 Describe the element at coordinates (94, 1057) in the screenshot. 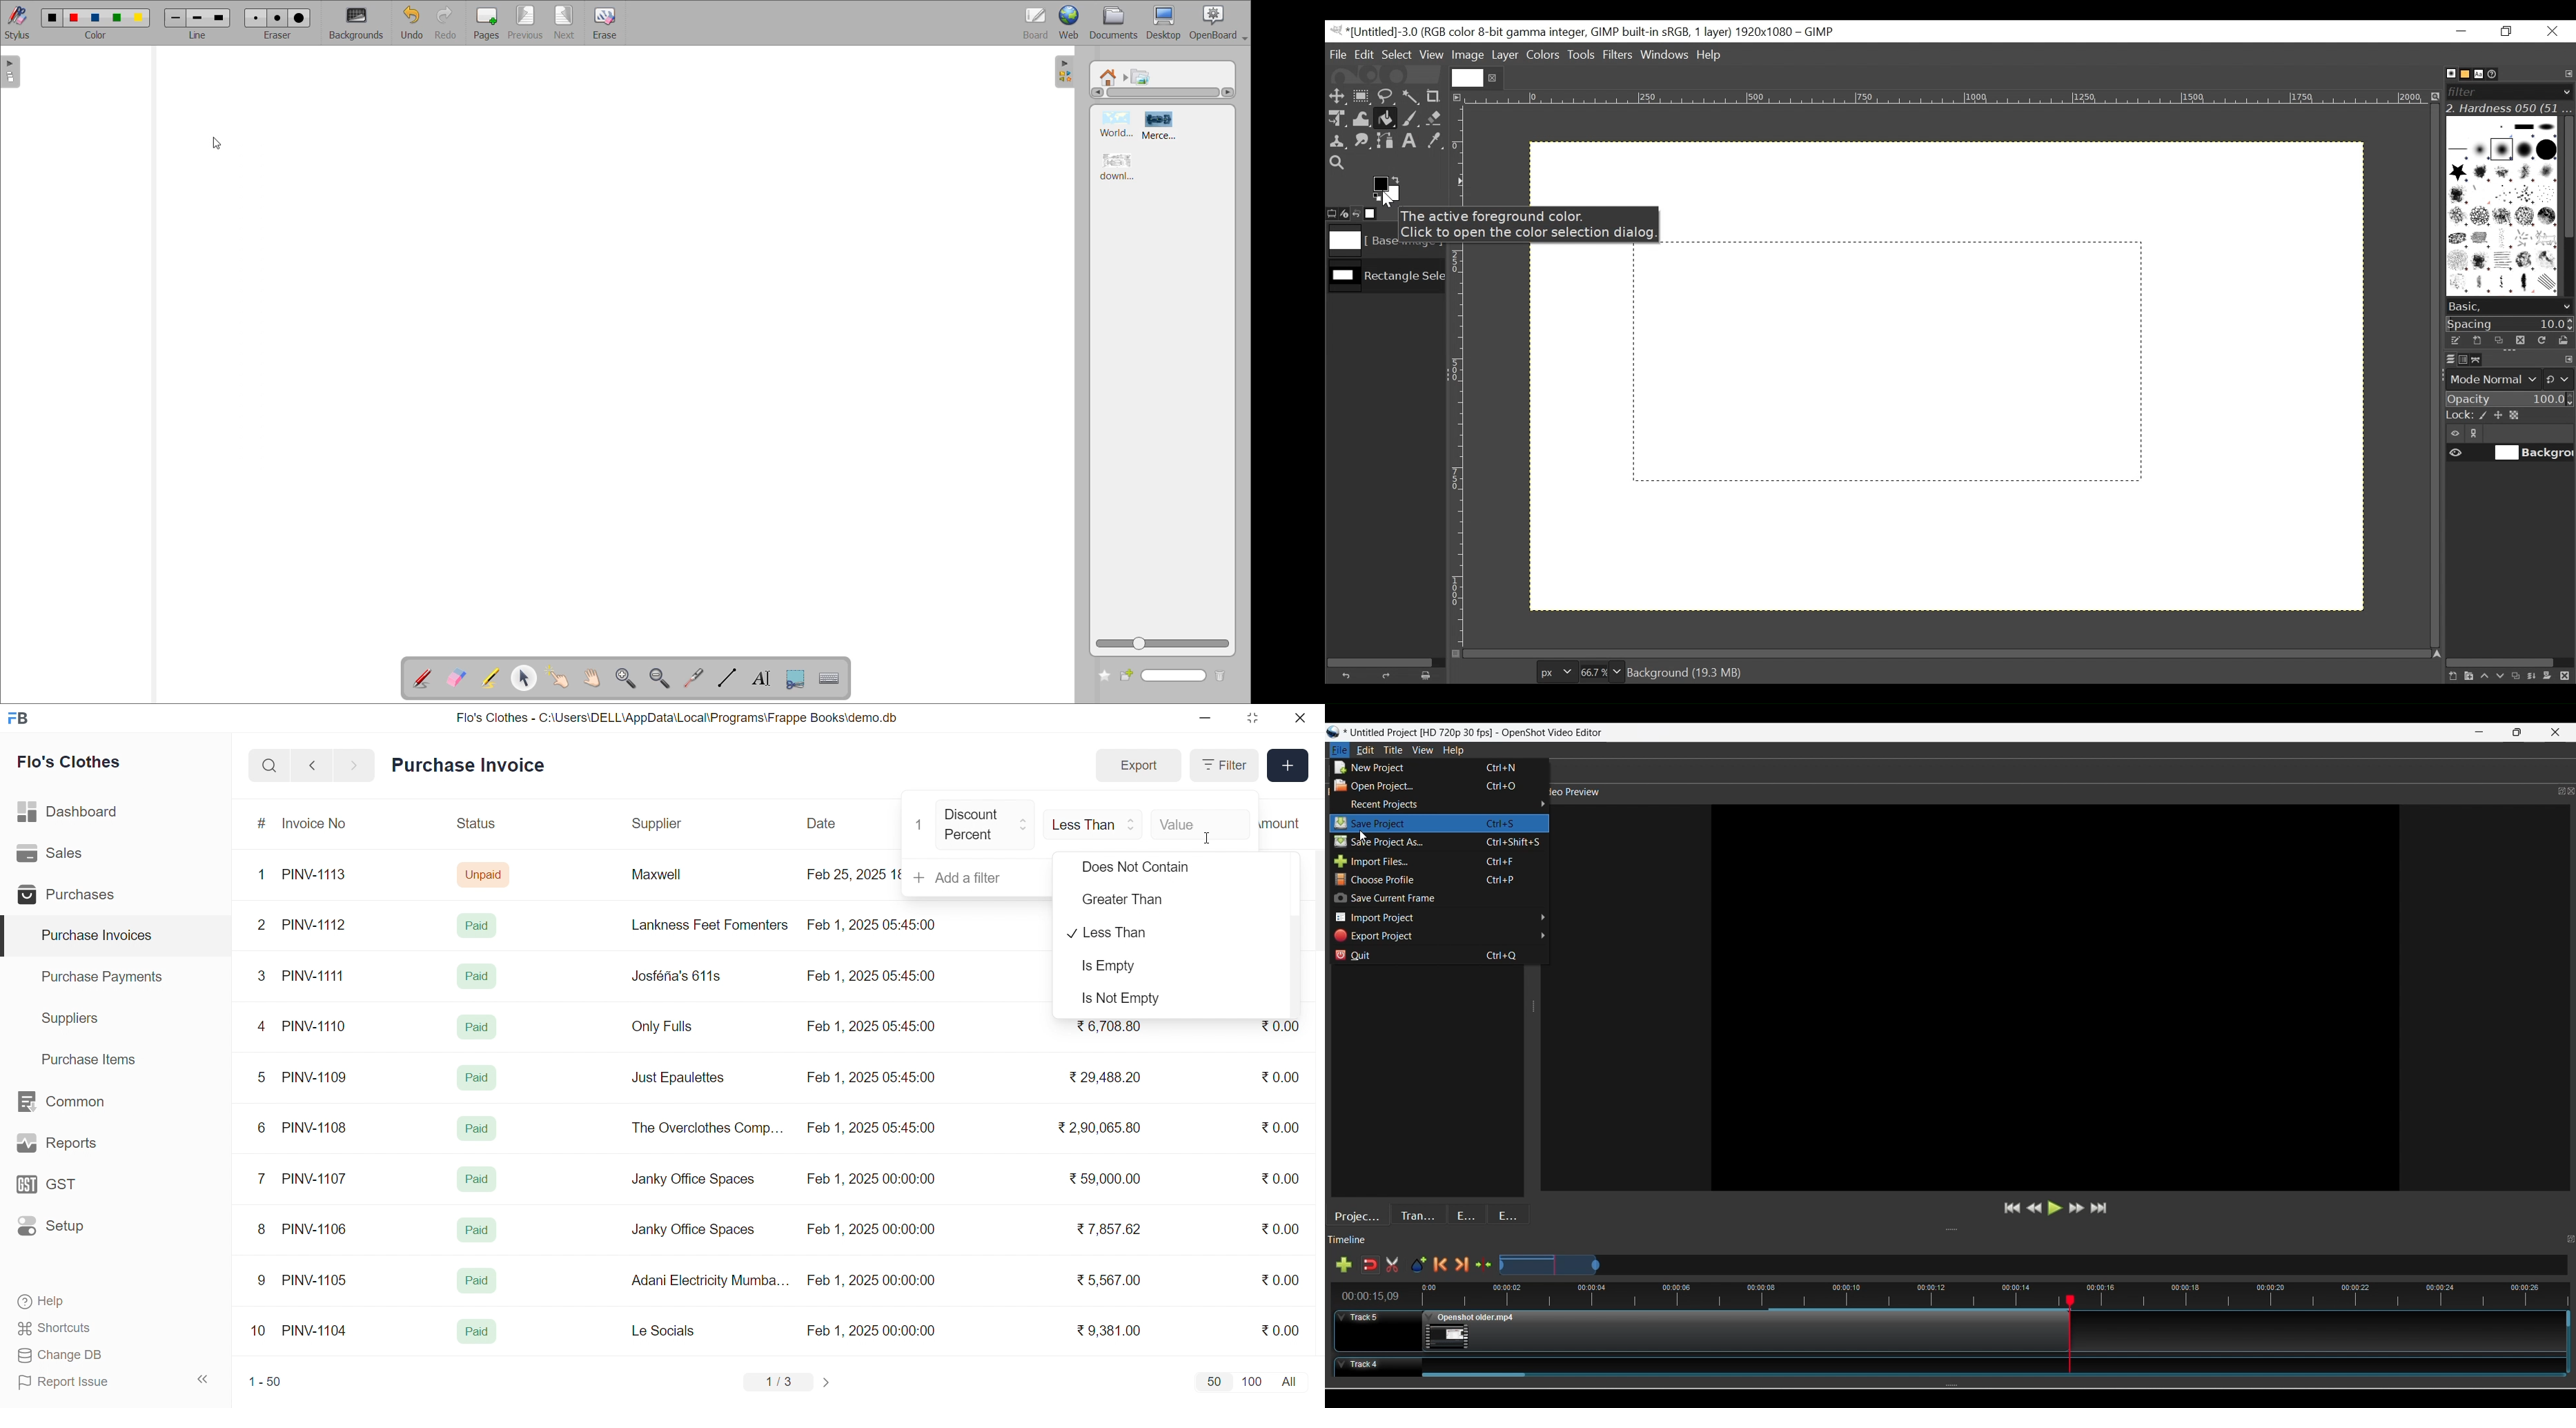

I see `Purchase Items` at that location.